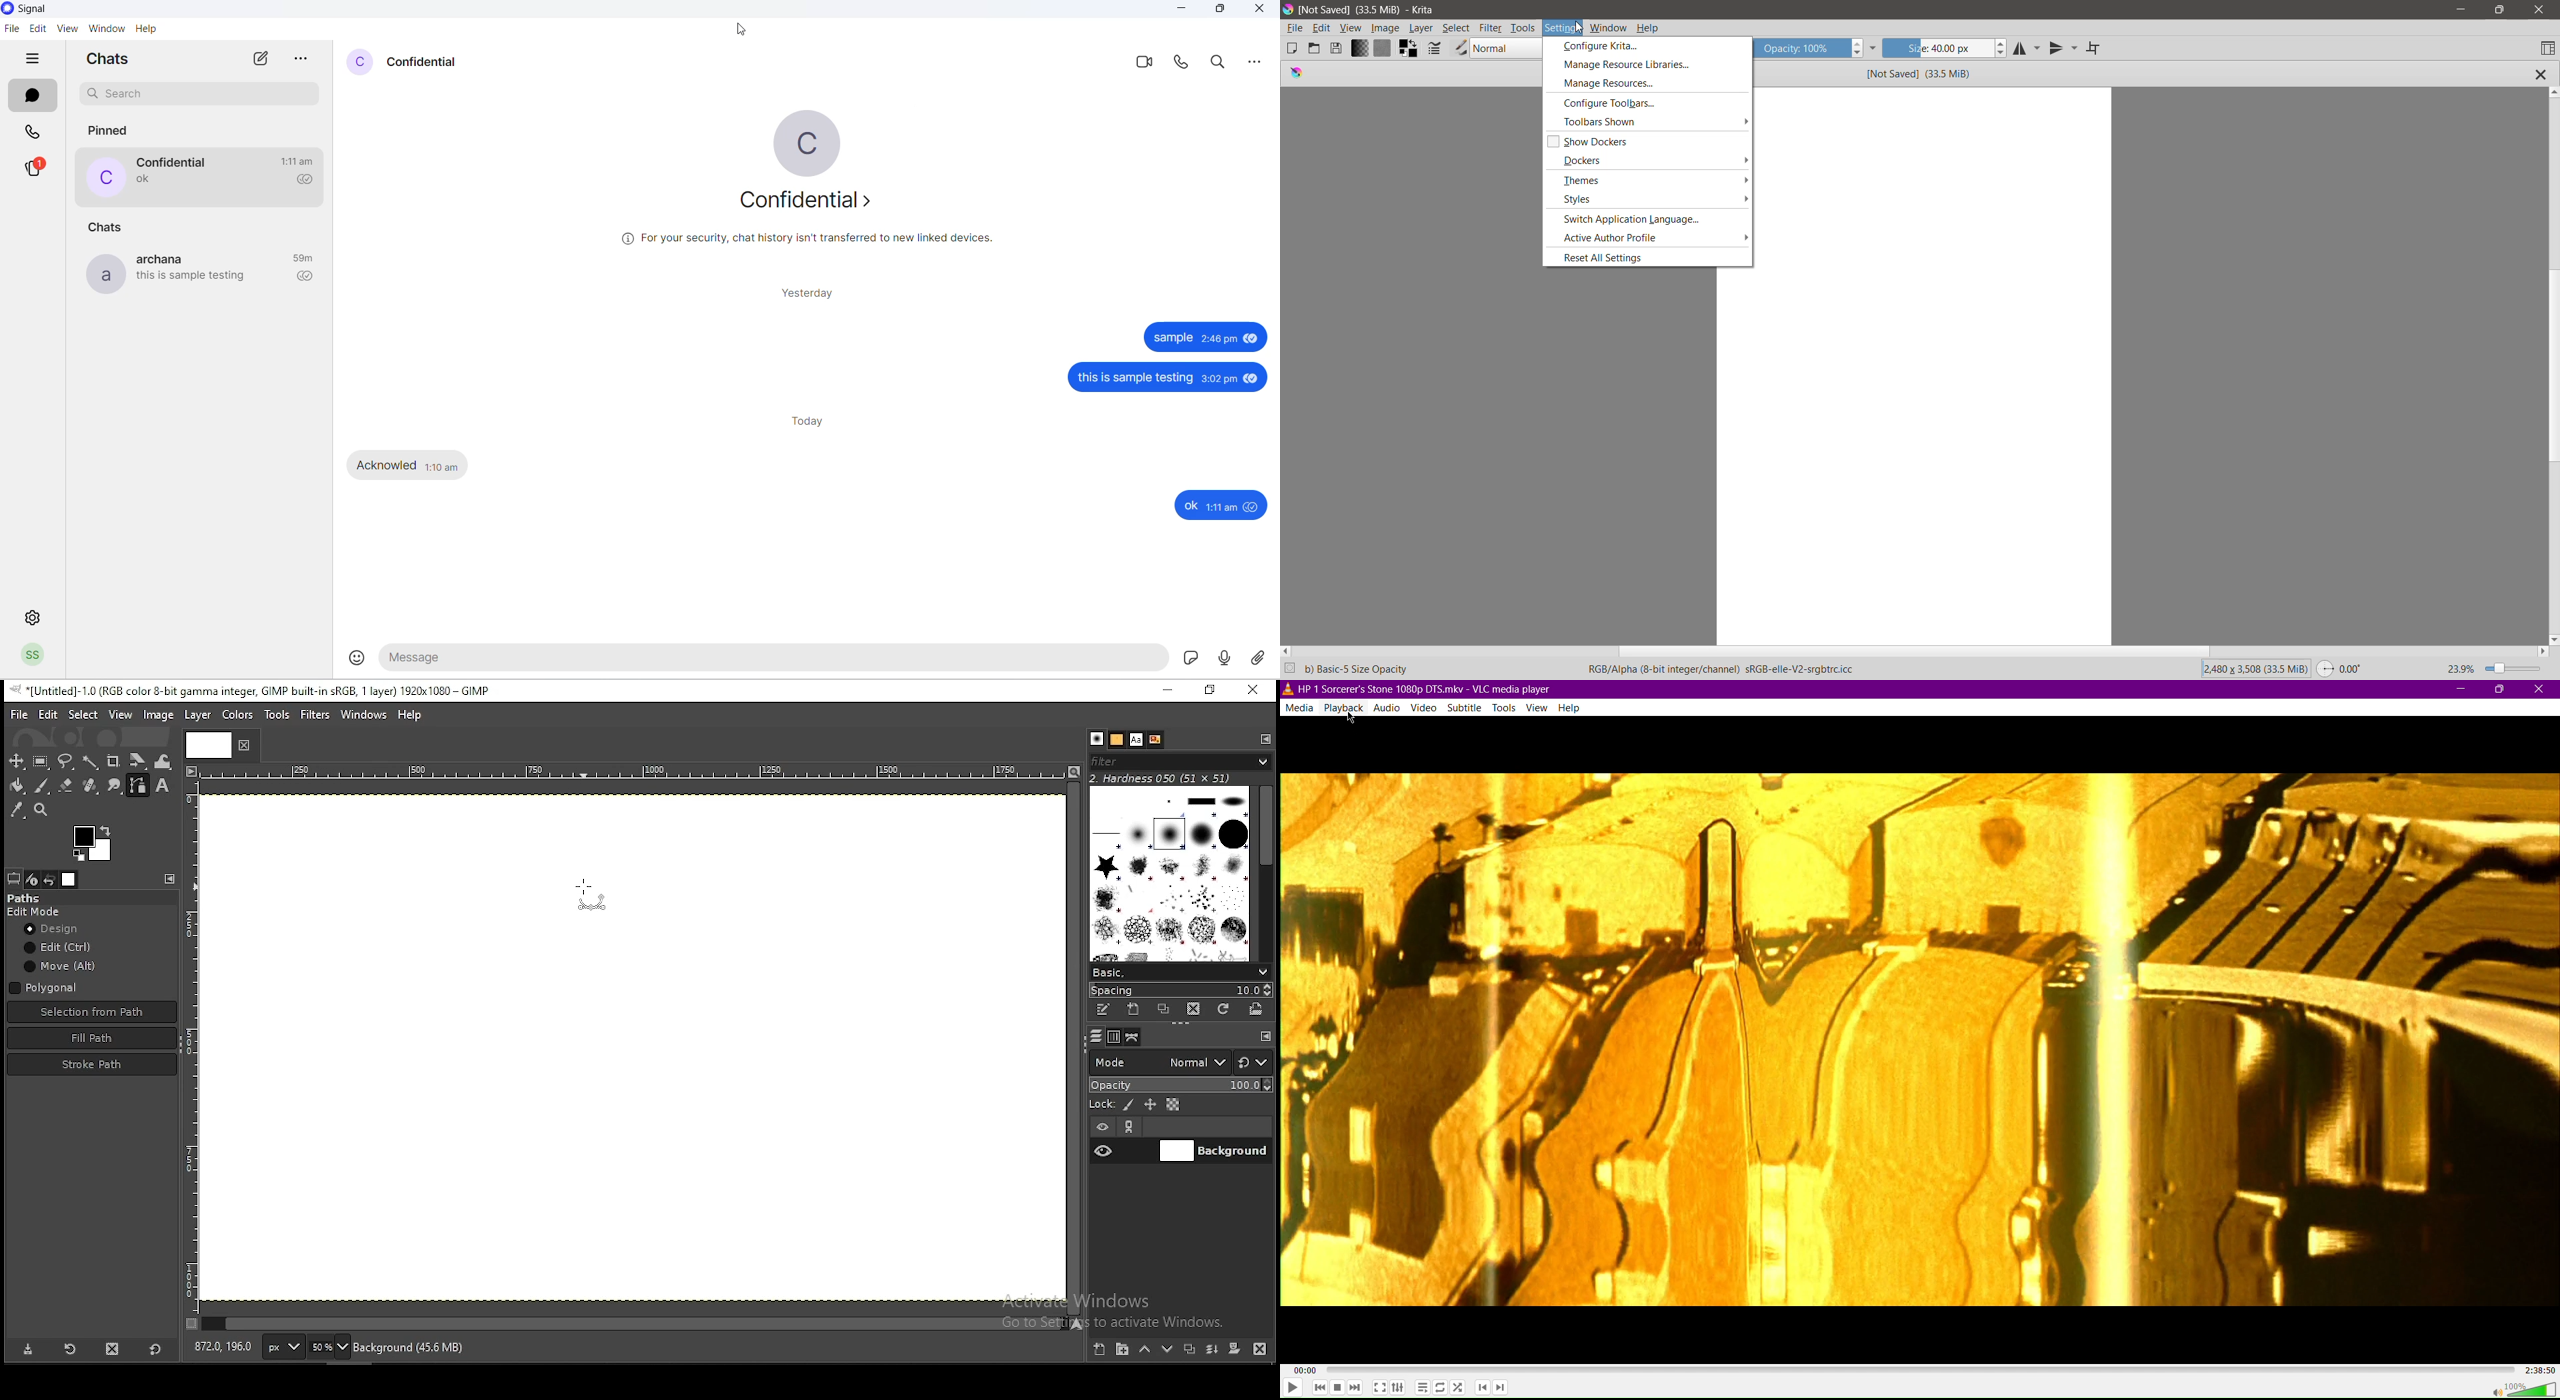 The image size is (2576, 1400). Describe the element at coordinates (42, 809) in the screenshot. I see `zoom tool` at that location.